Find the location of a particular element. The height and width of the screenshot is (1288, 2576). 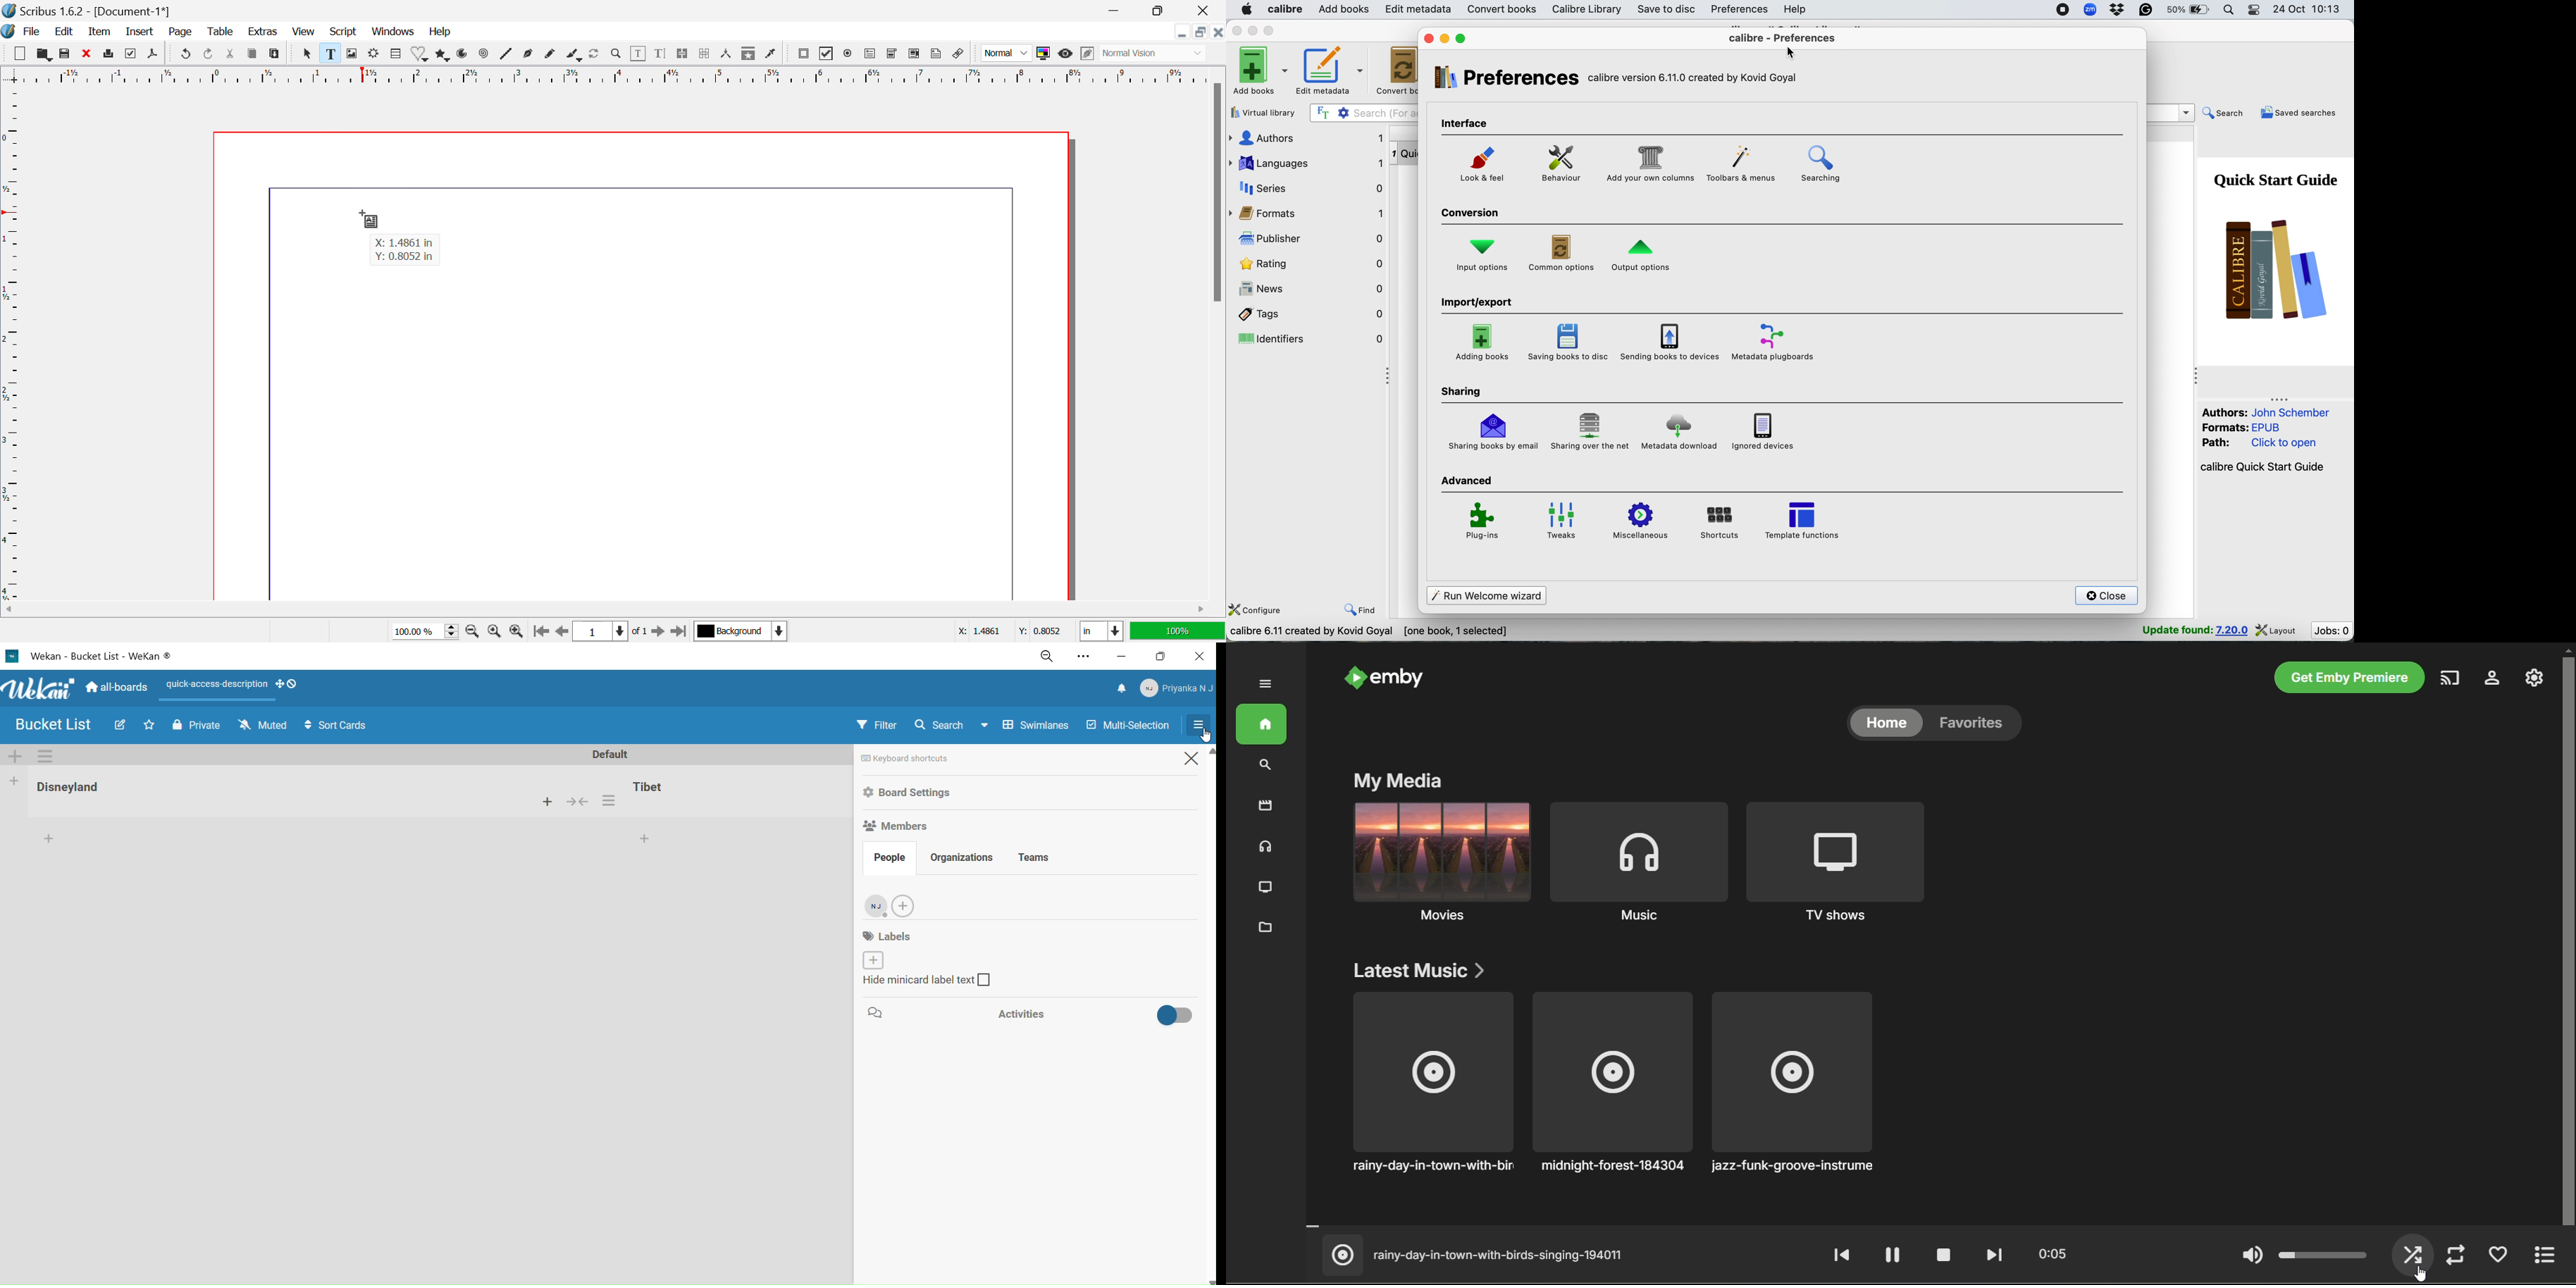

advanced is located at coordinates (1466, 481).